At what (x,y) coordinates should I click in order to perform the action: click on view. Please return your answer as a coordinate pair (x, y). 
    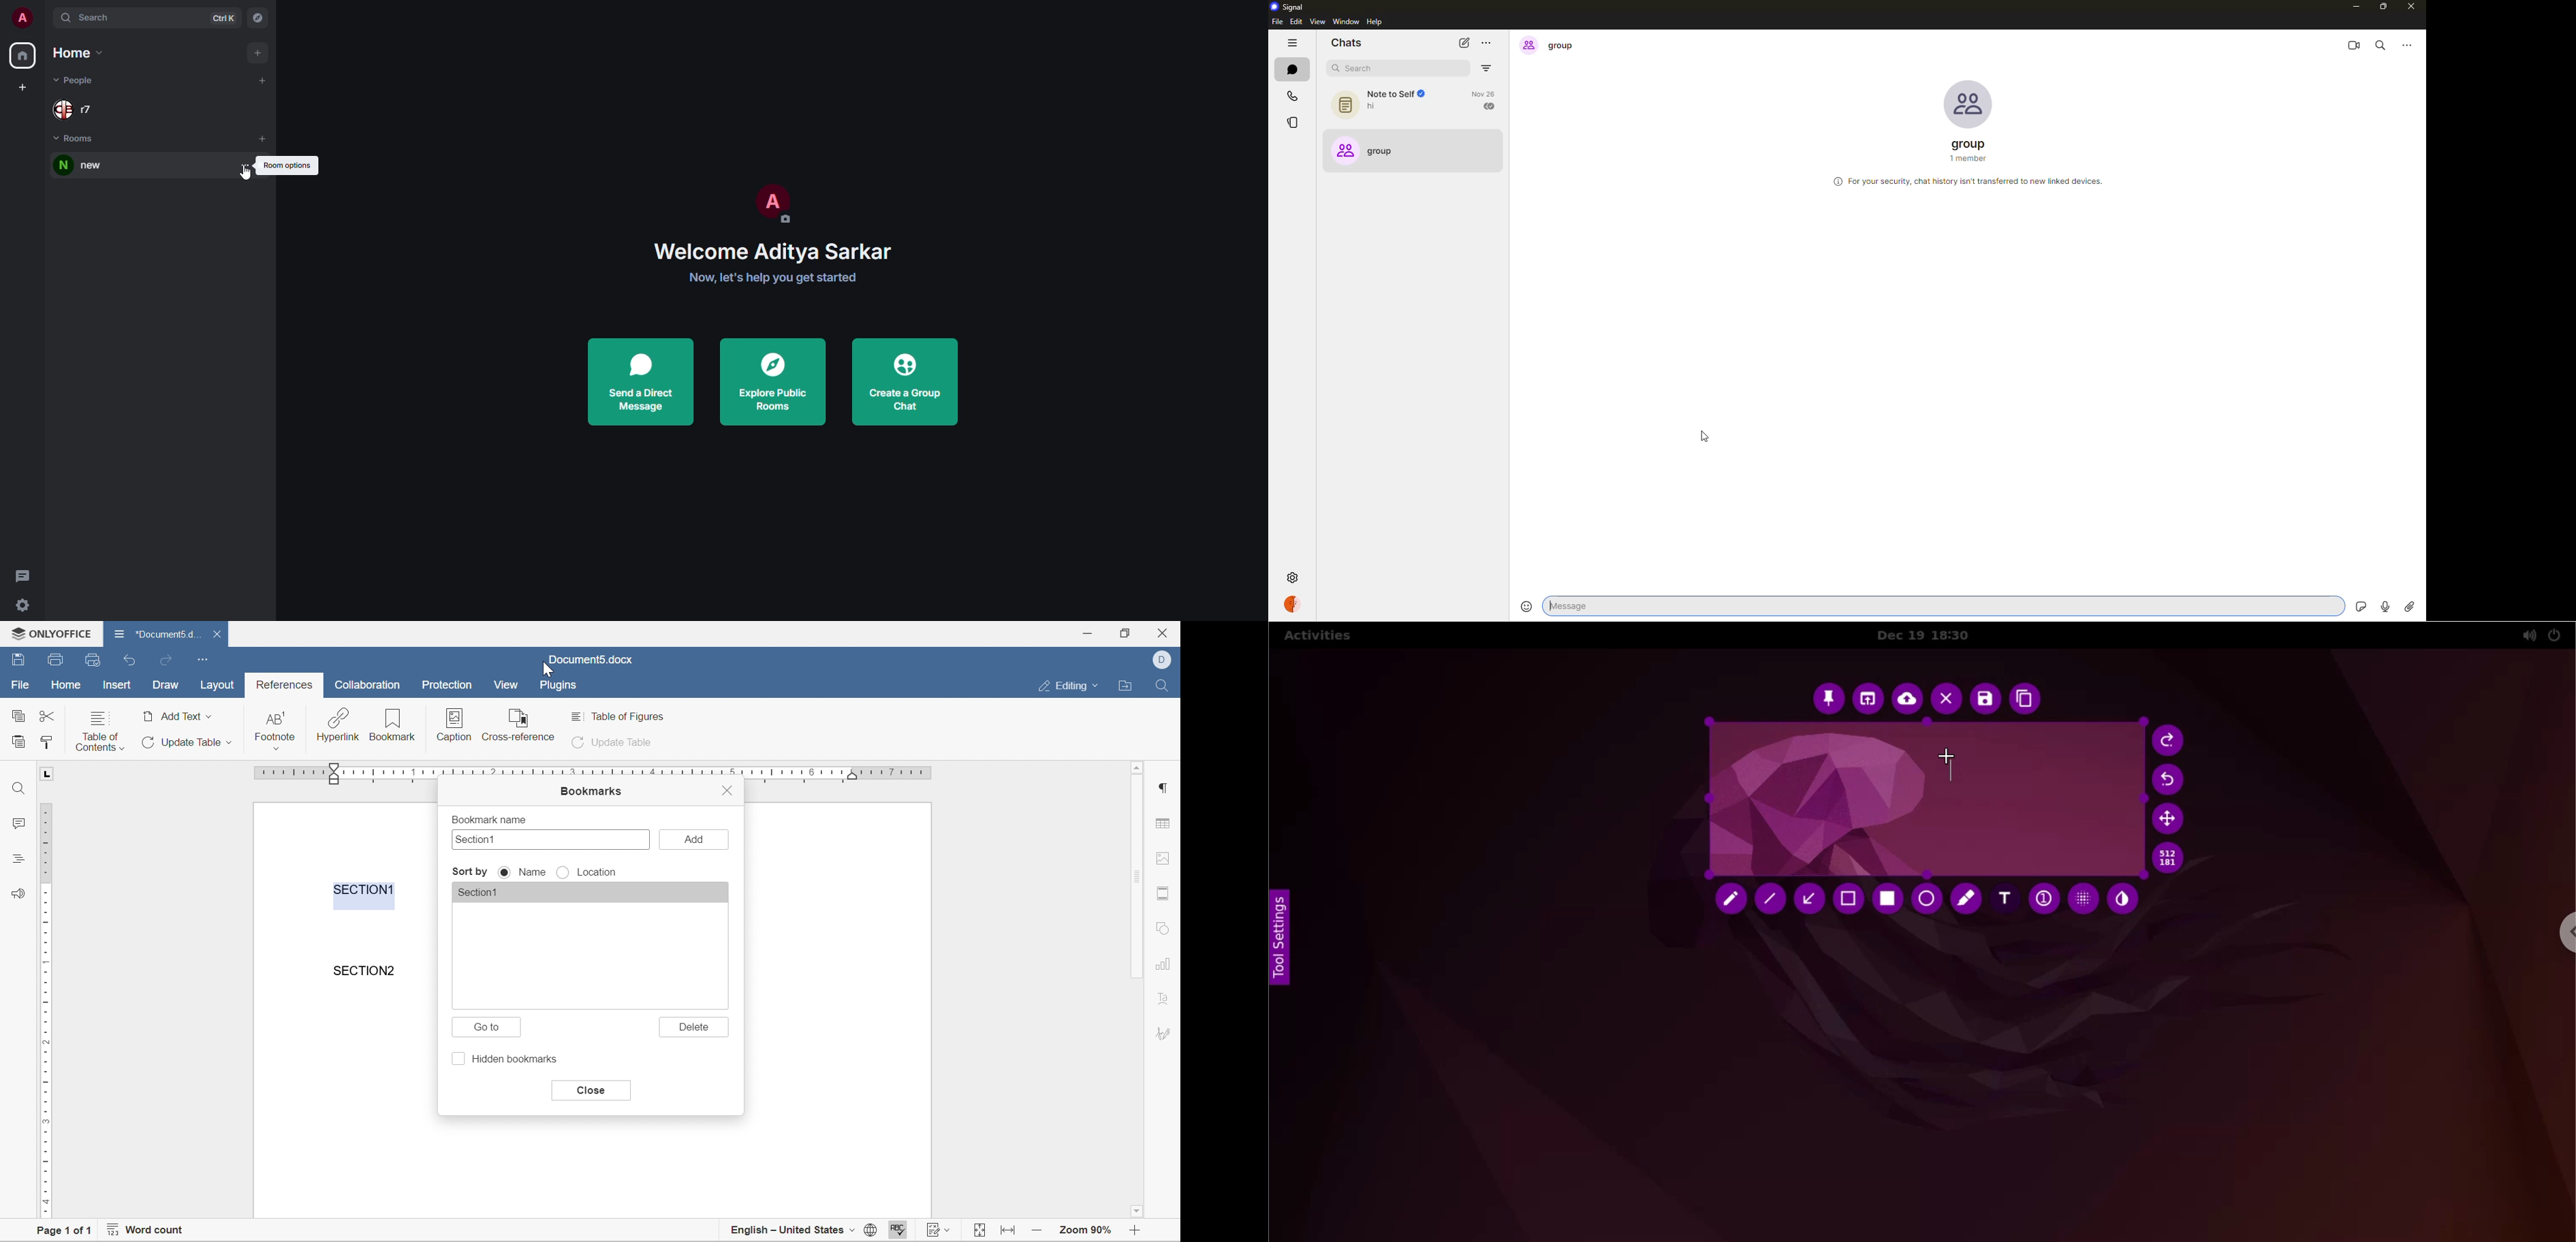
    Looking at the image, I should click on (1316, 22).